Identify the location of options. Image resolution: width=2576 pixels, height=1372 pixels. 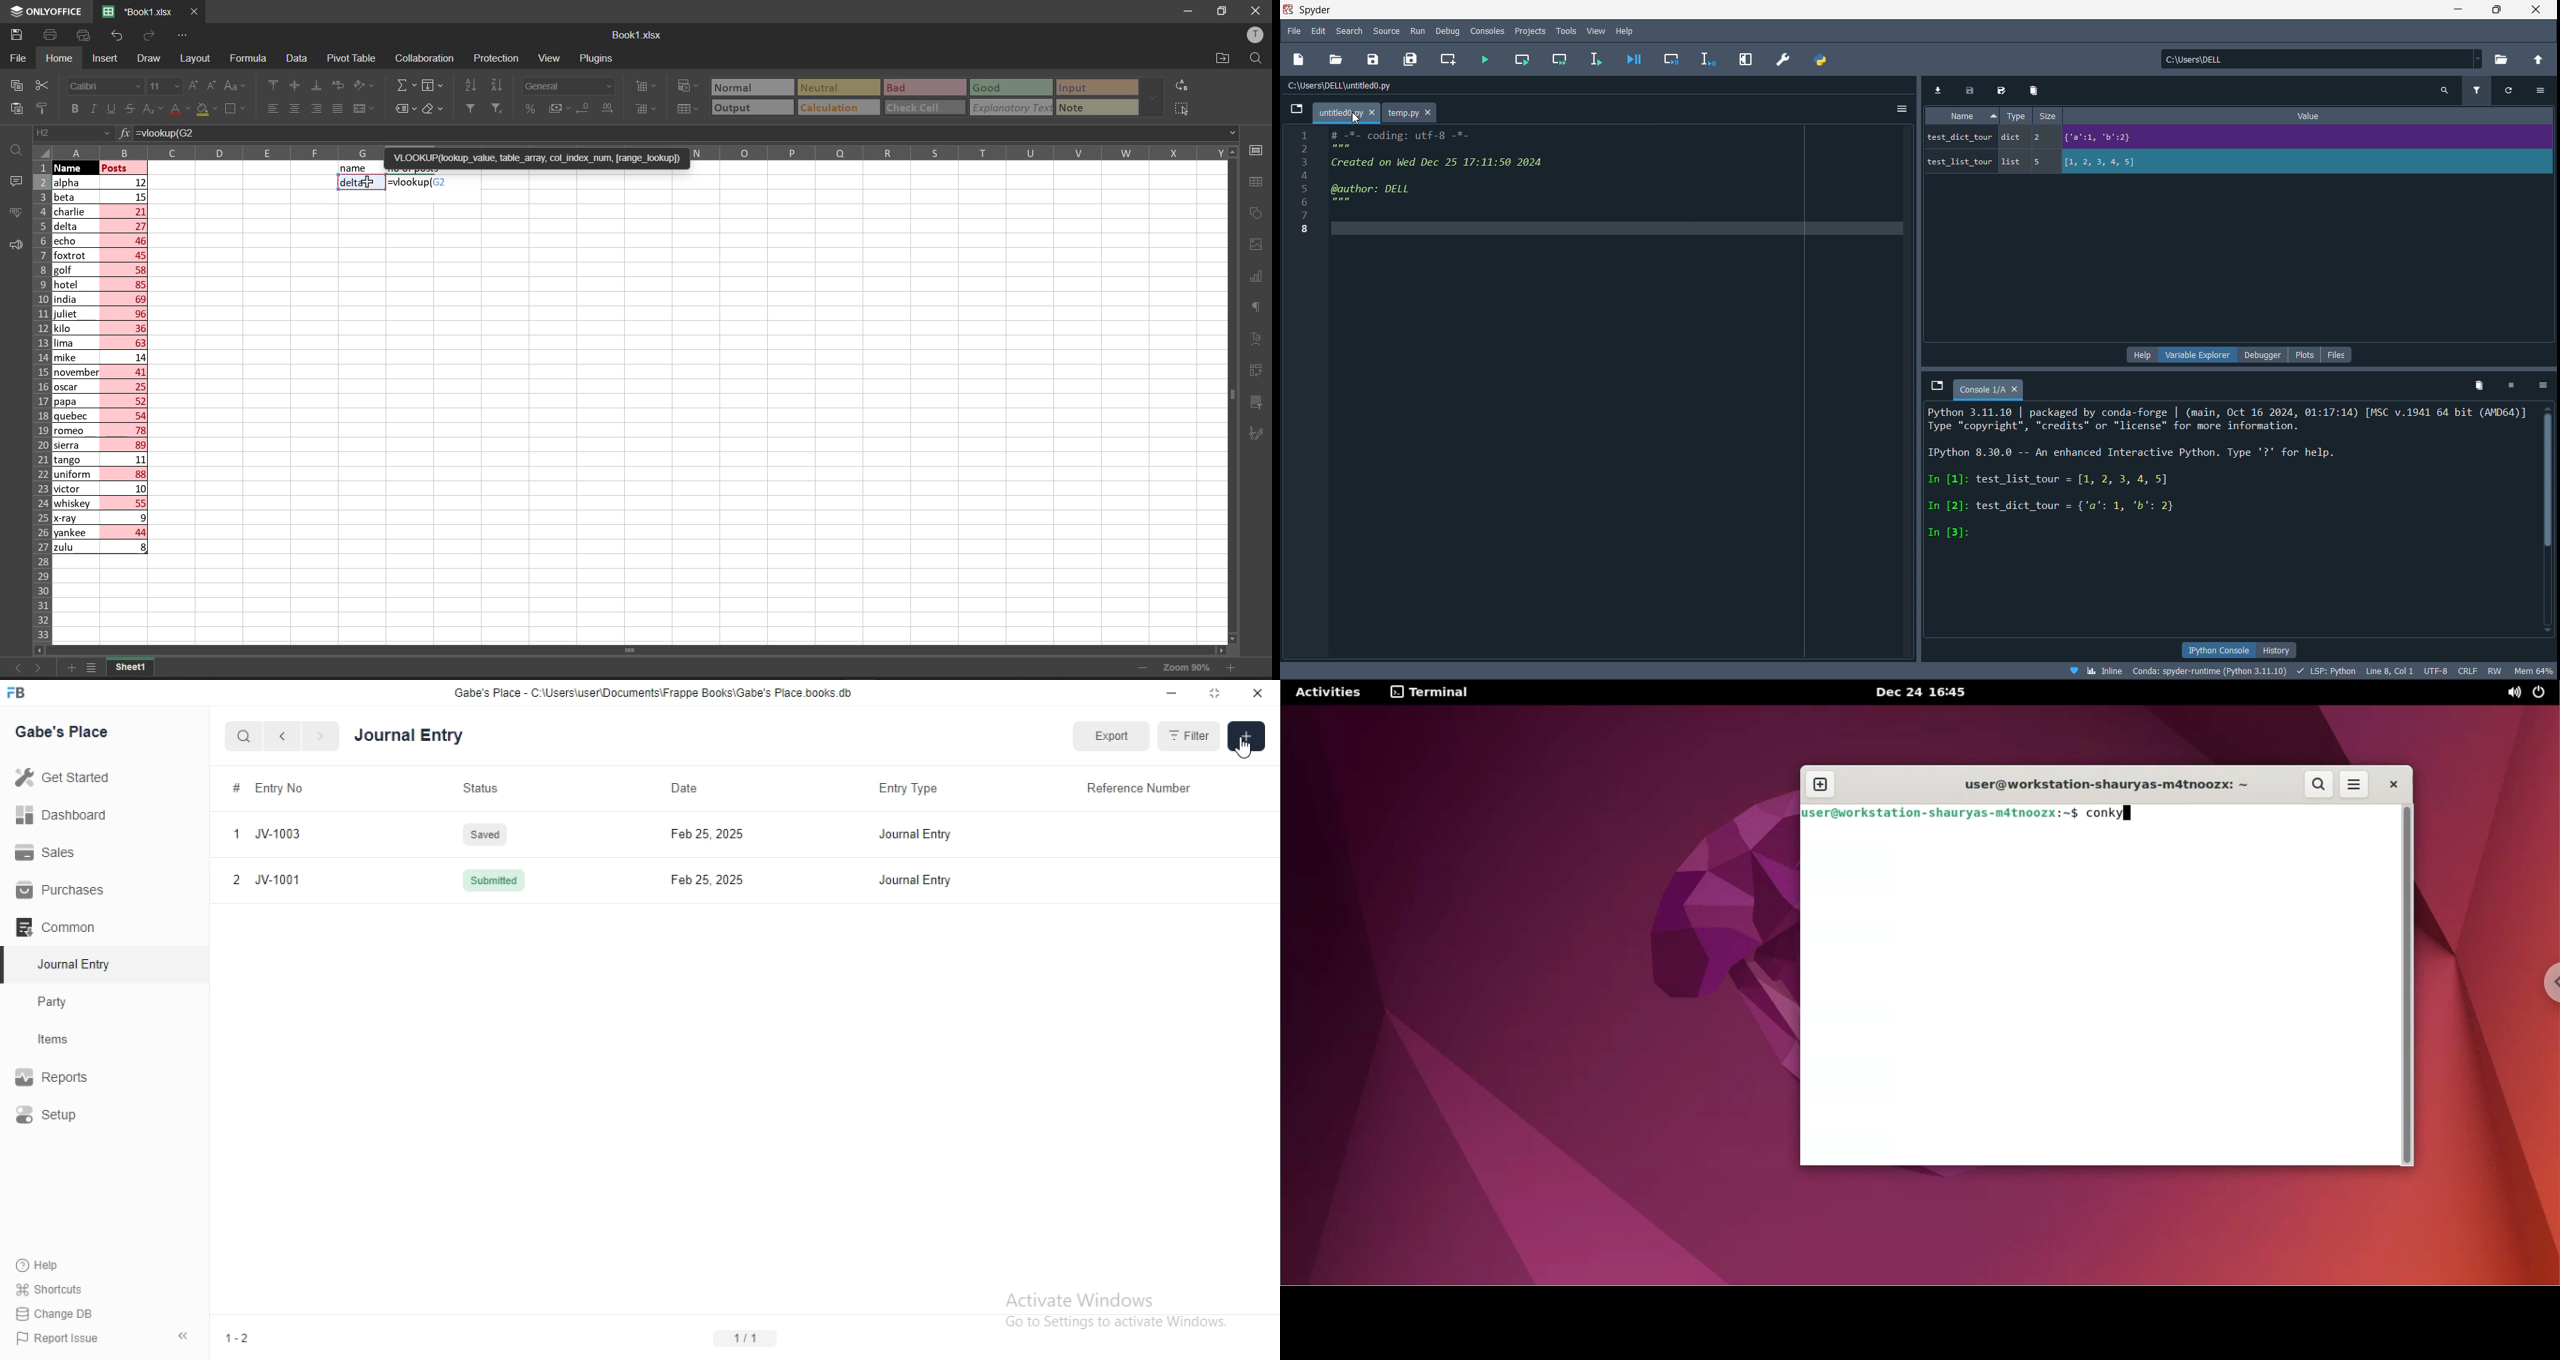
(1901, 106).